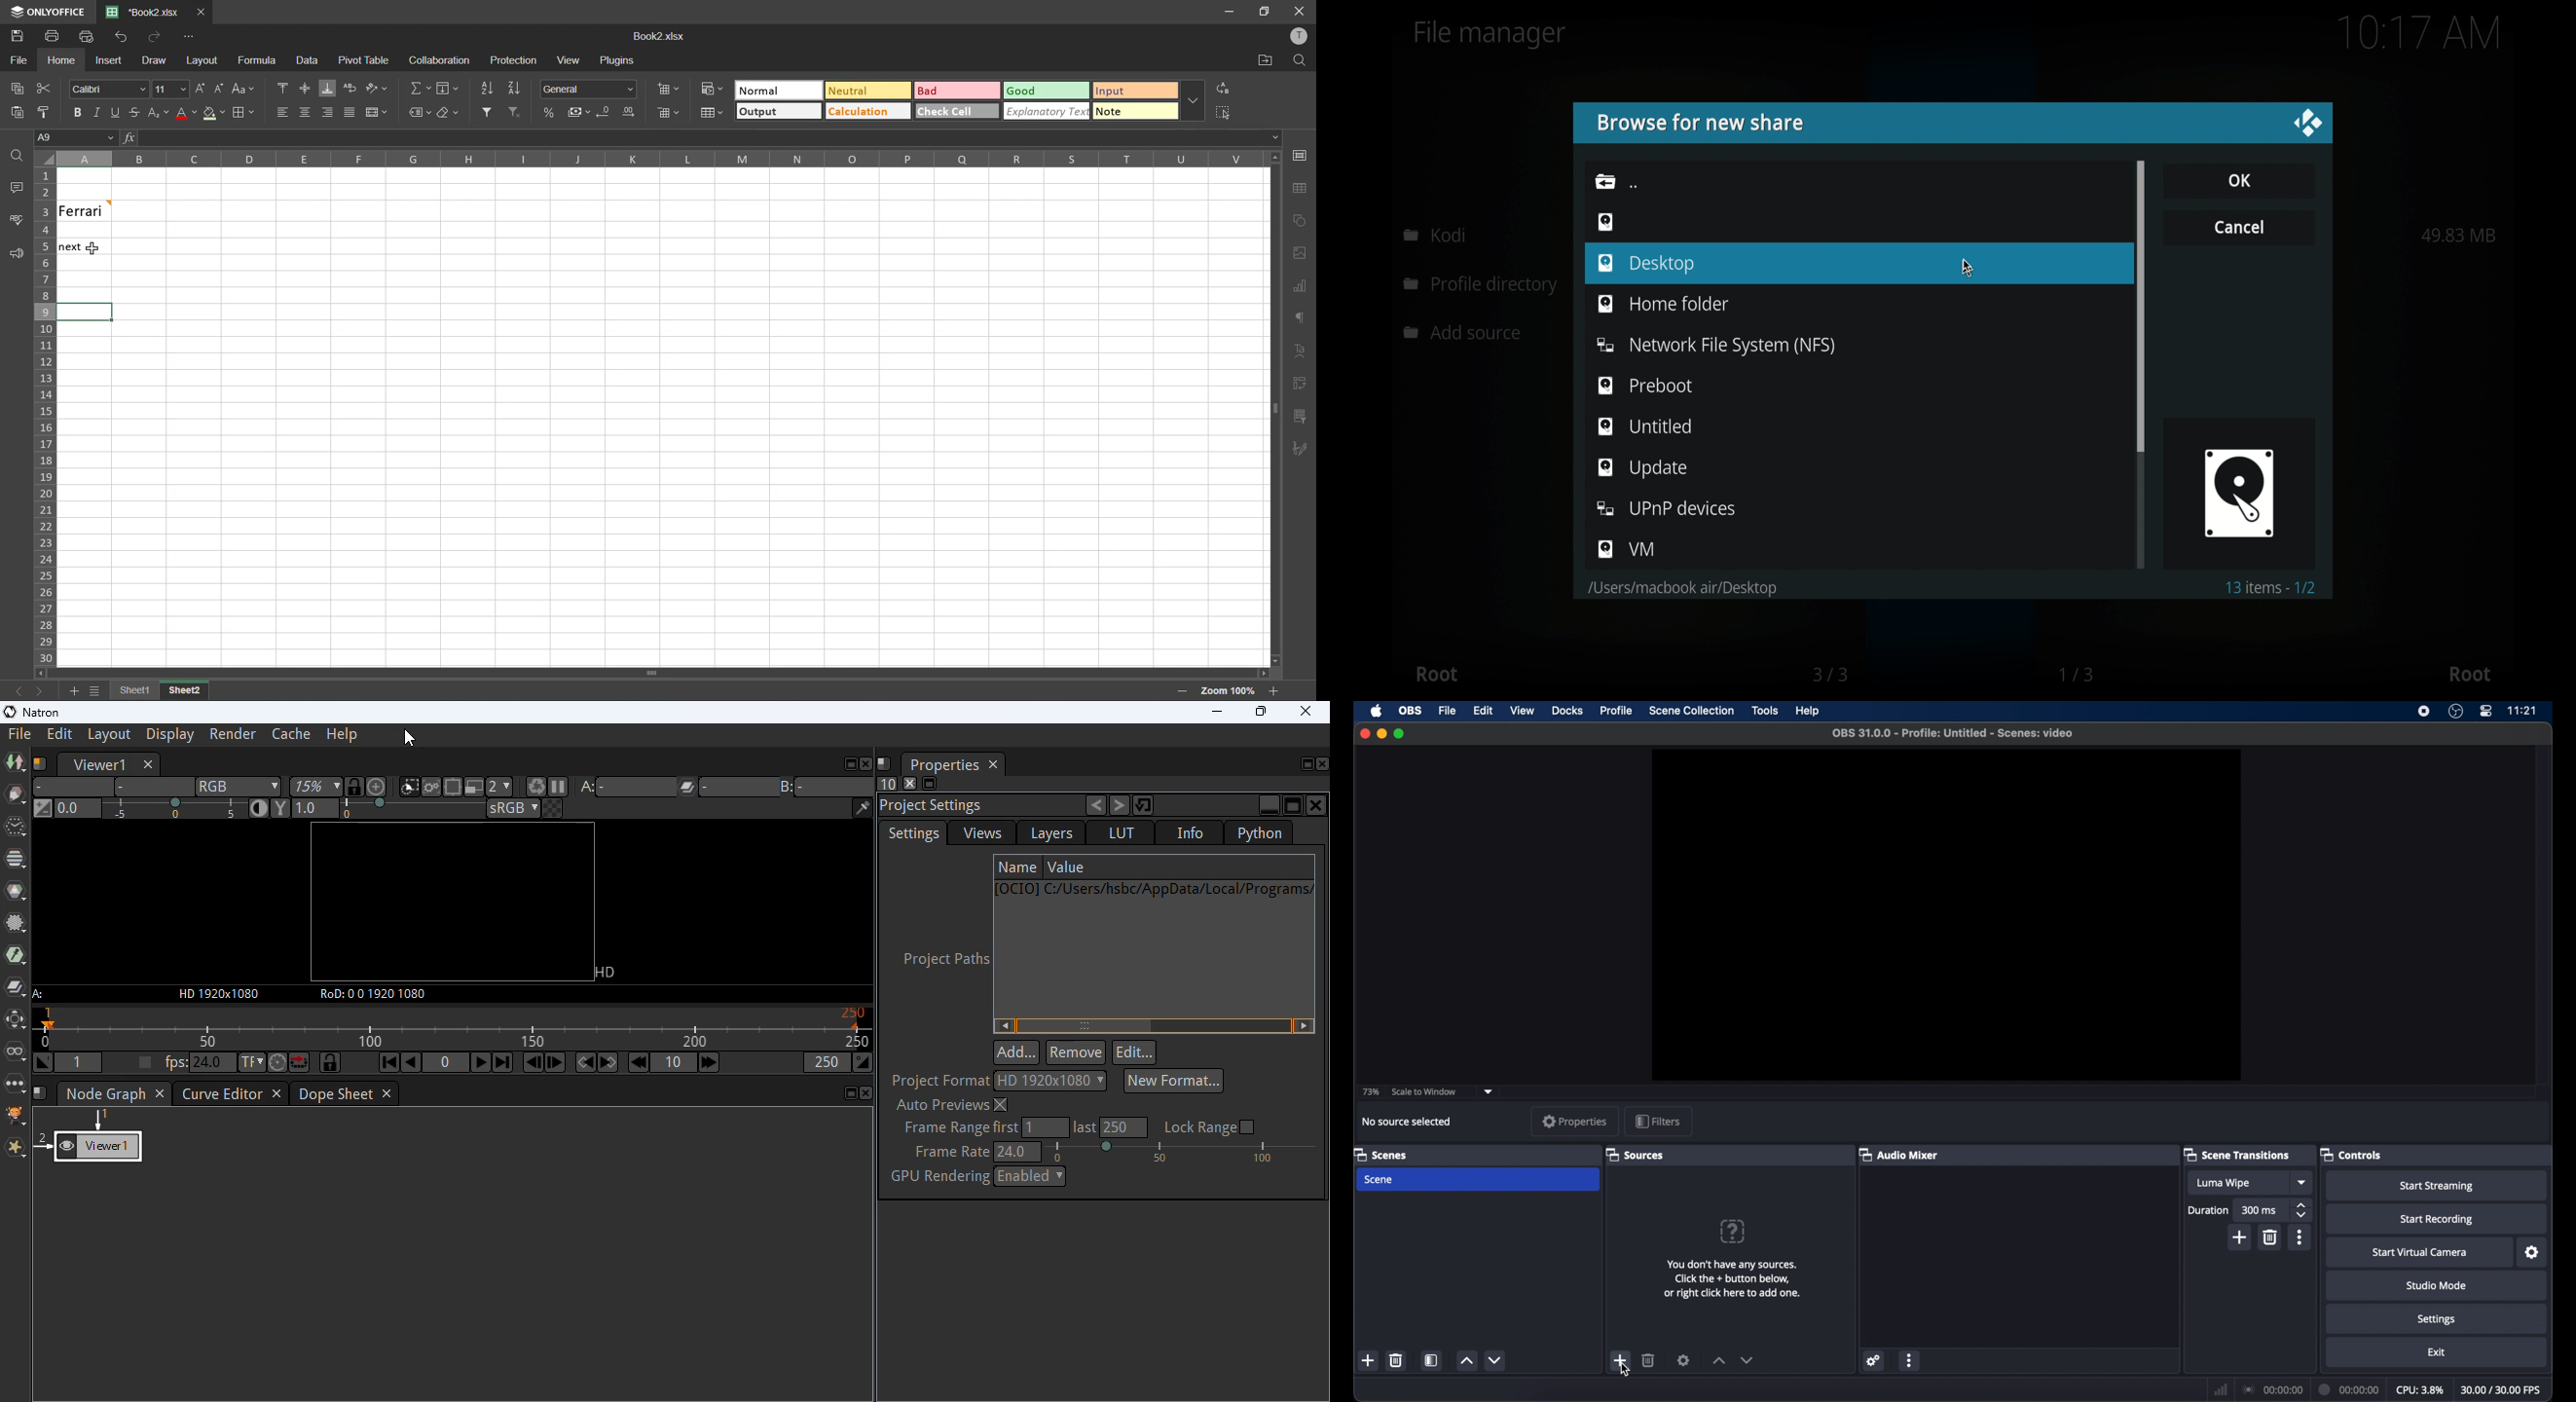 The image size is (2576, 1428). I want to click on properties, so click(1575, 1122).